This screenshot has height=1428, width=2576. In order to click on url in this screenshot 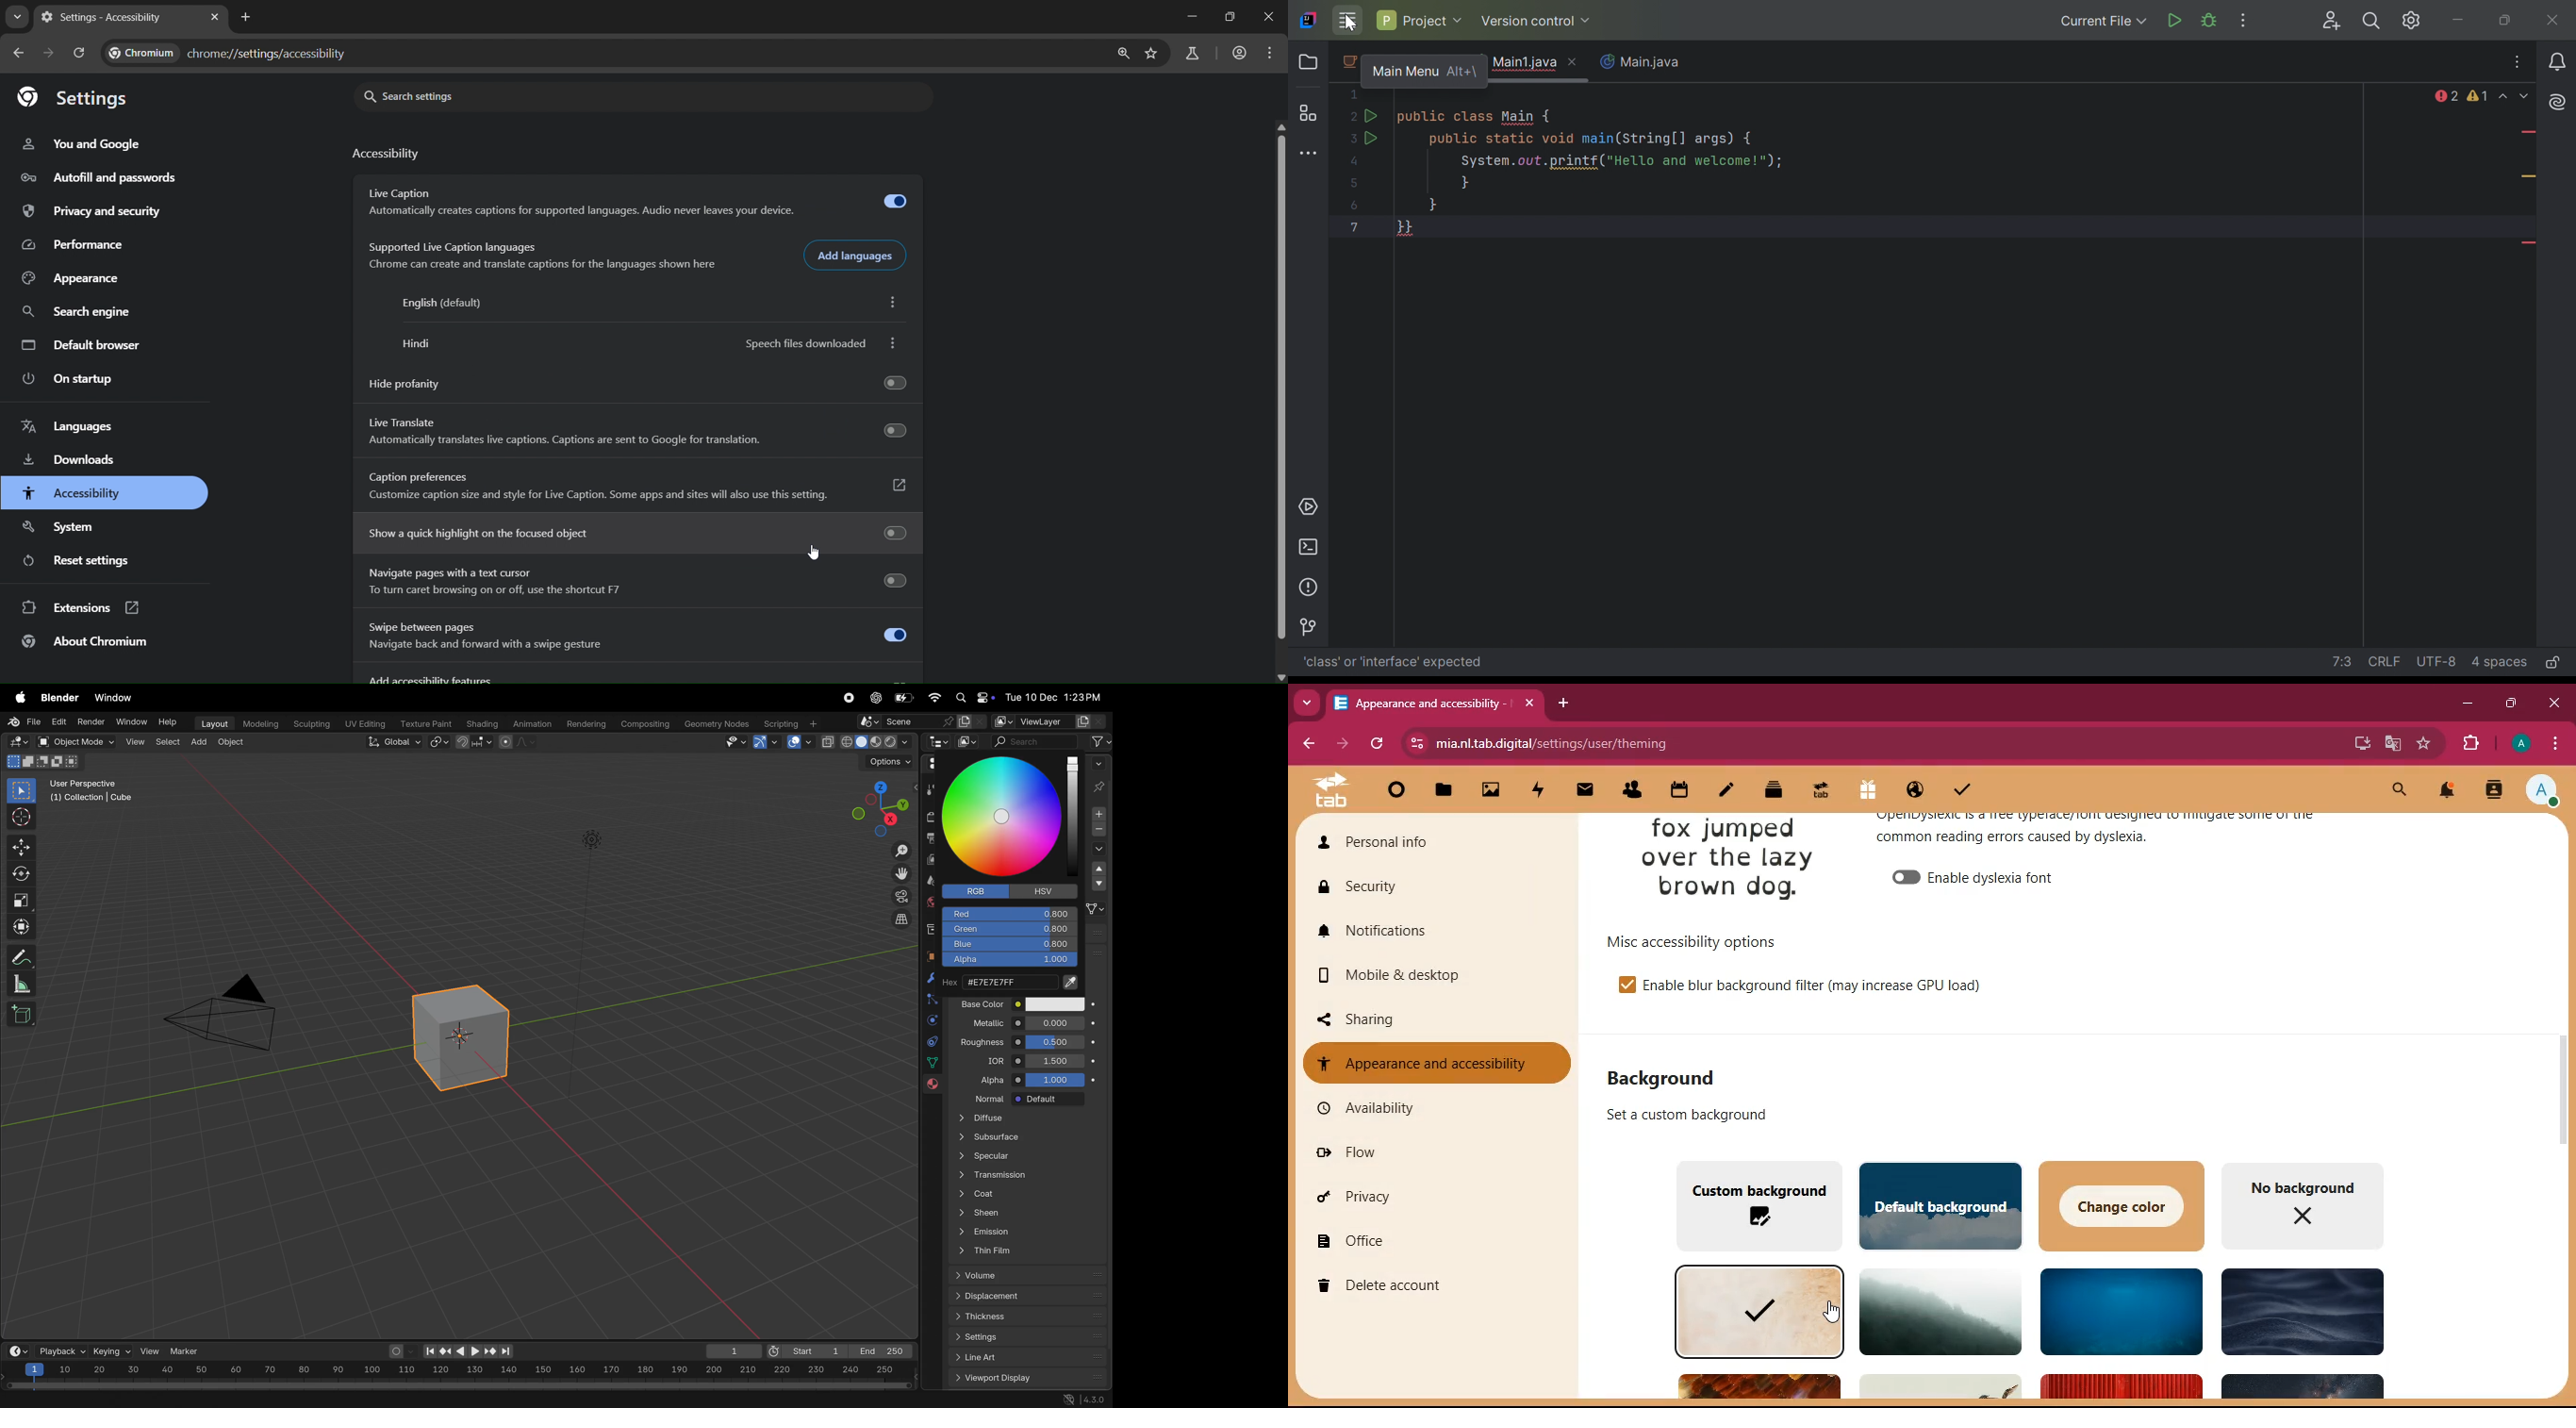, I will do `click(1630, 741)`.